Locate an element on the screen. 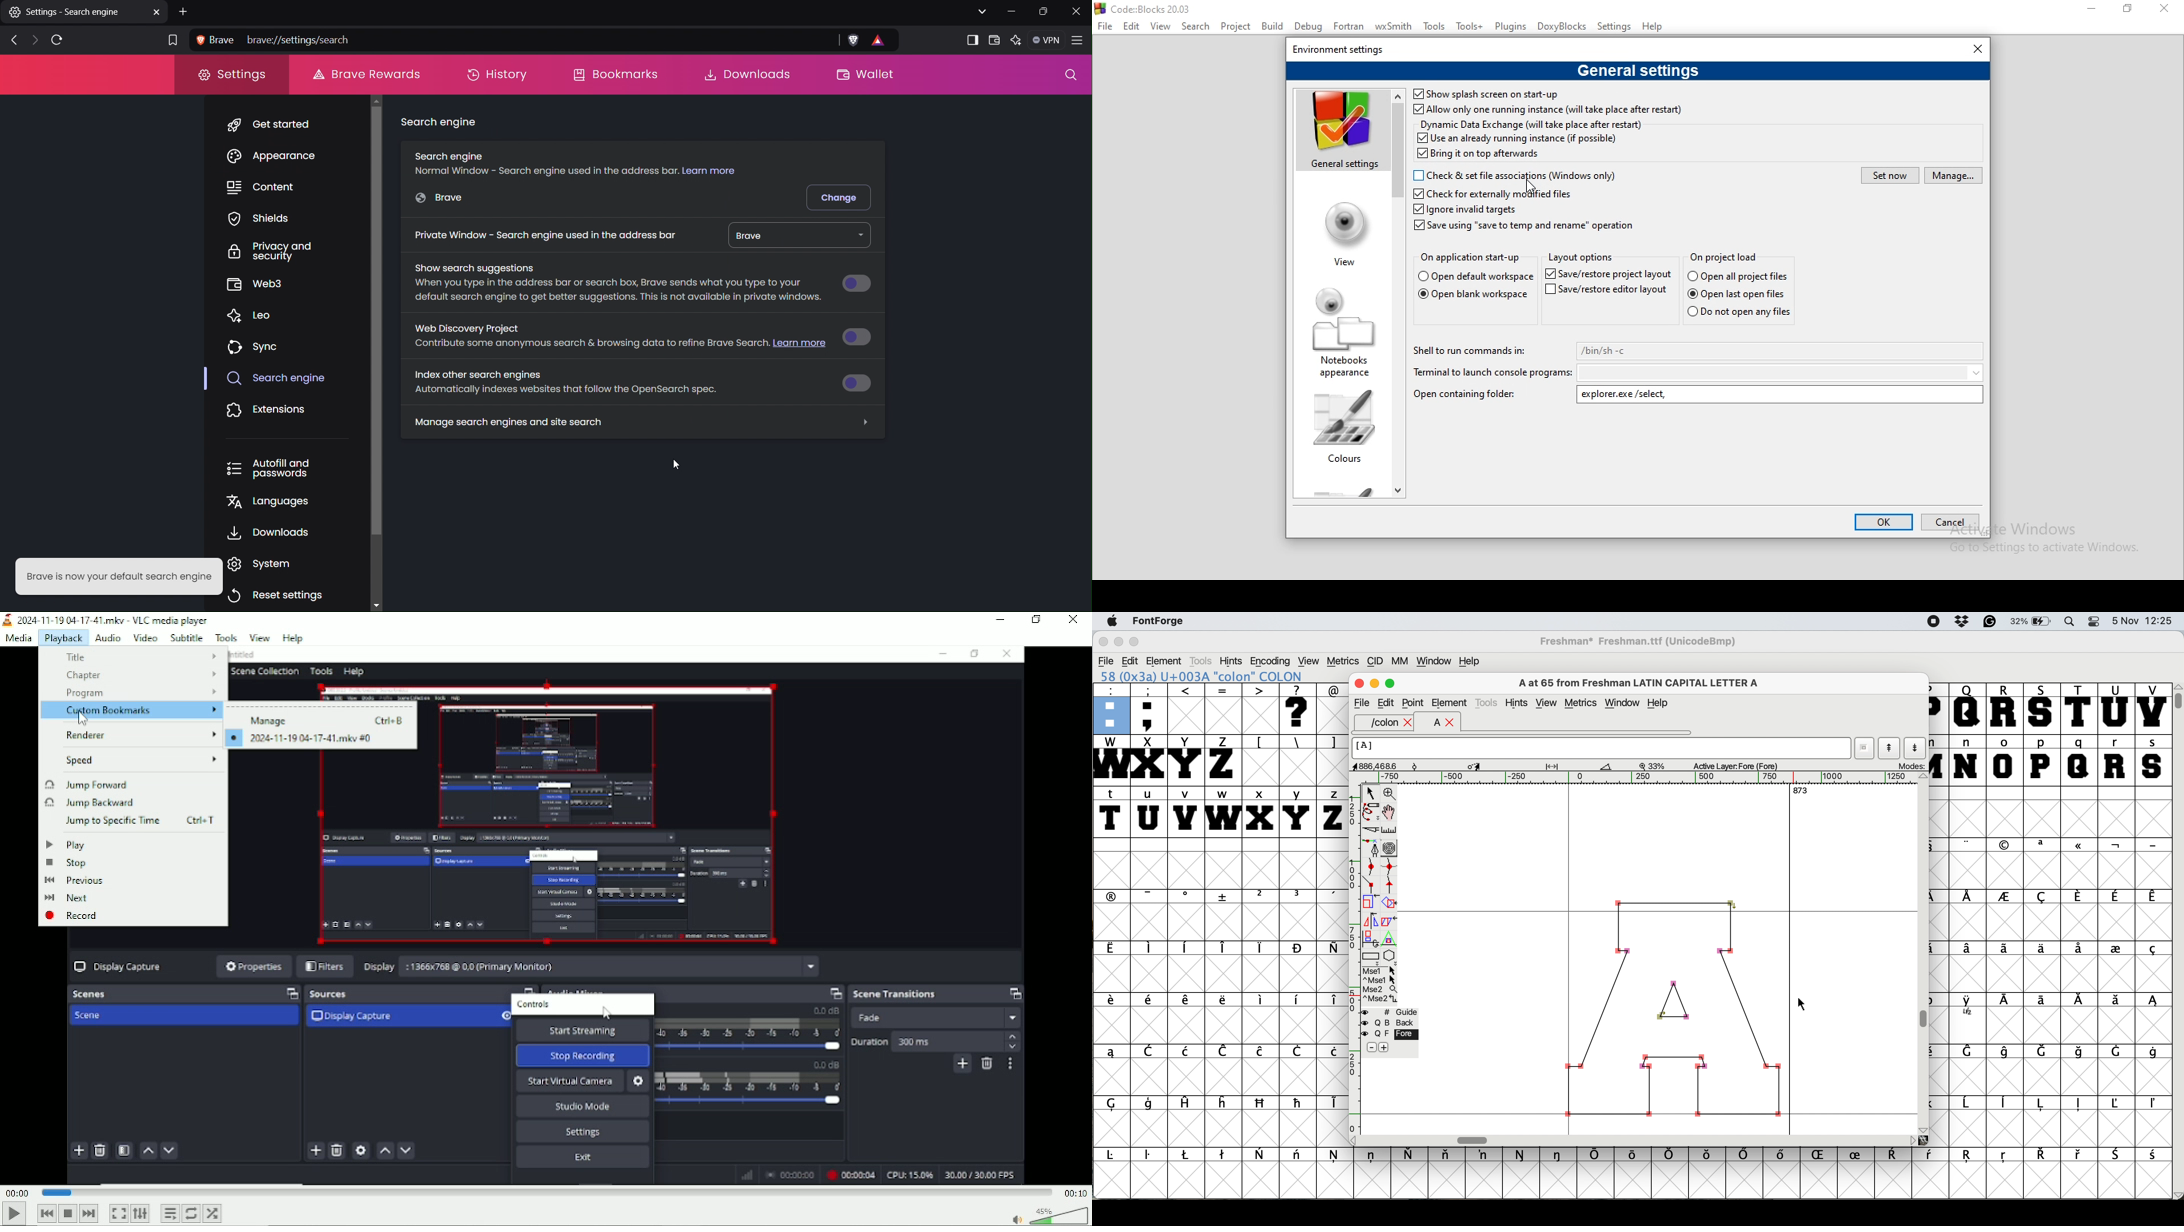 The image size is (2184, 1232). X is located at coordinates (1148, 760).